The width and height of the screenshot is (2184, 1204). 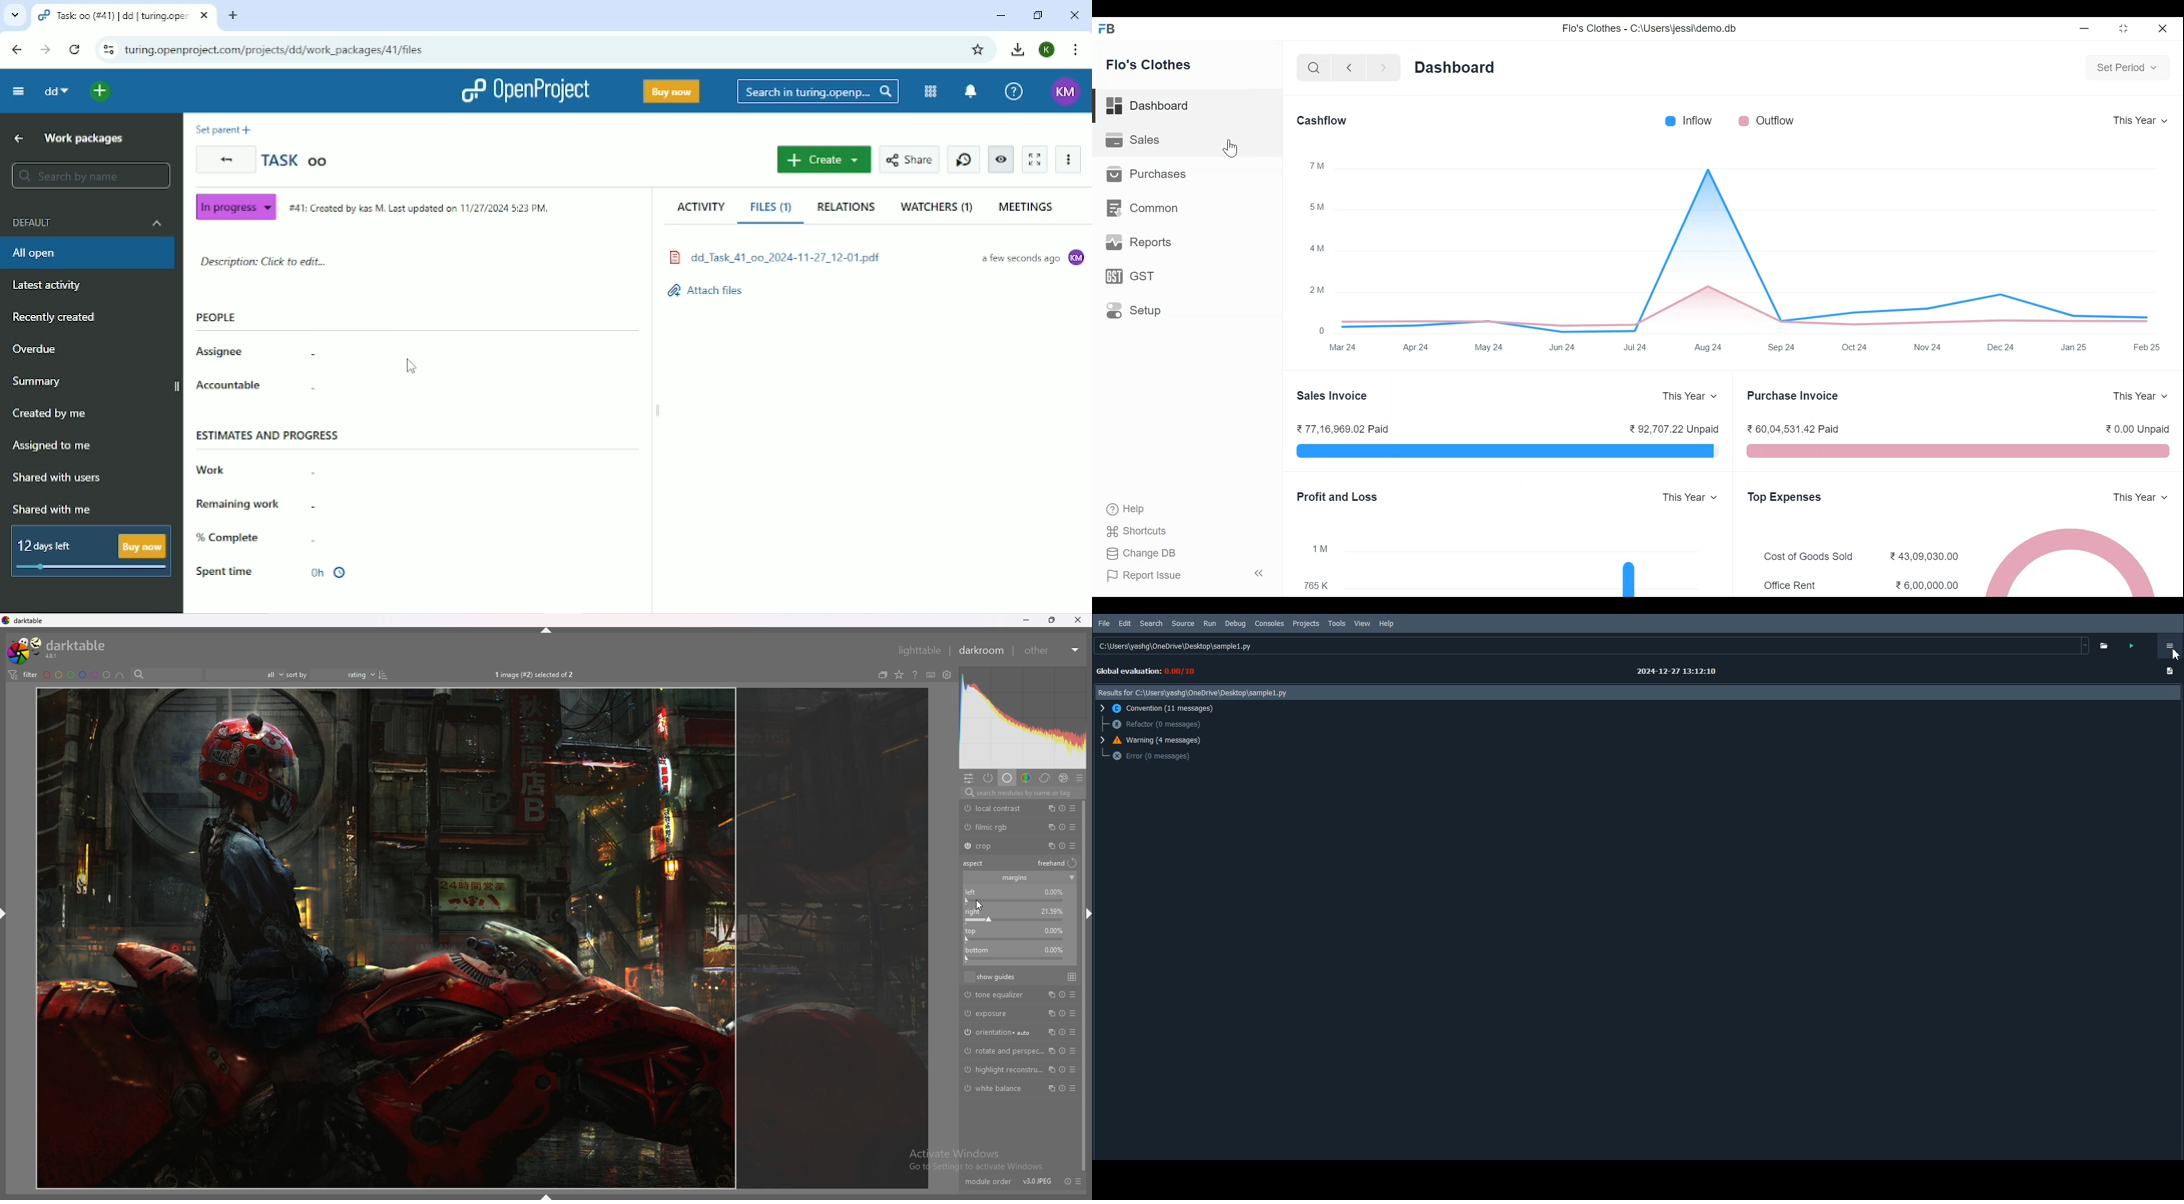 What do you see at coordinates (1074, 14) in the screenshot?
I see `Close` at bounding box center [1074, 14].